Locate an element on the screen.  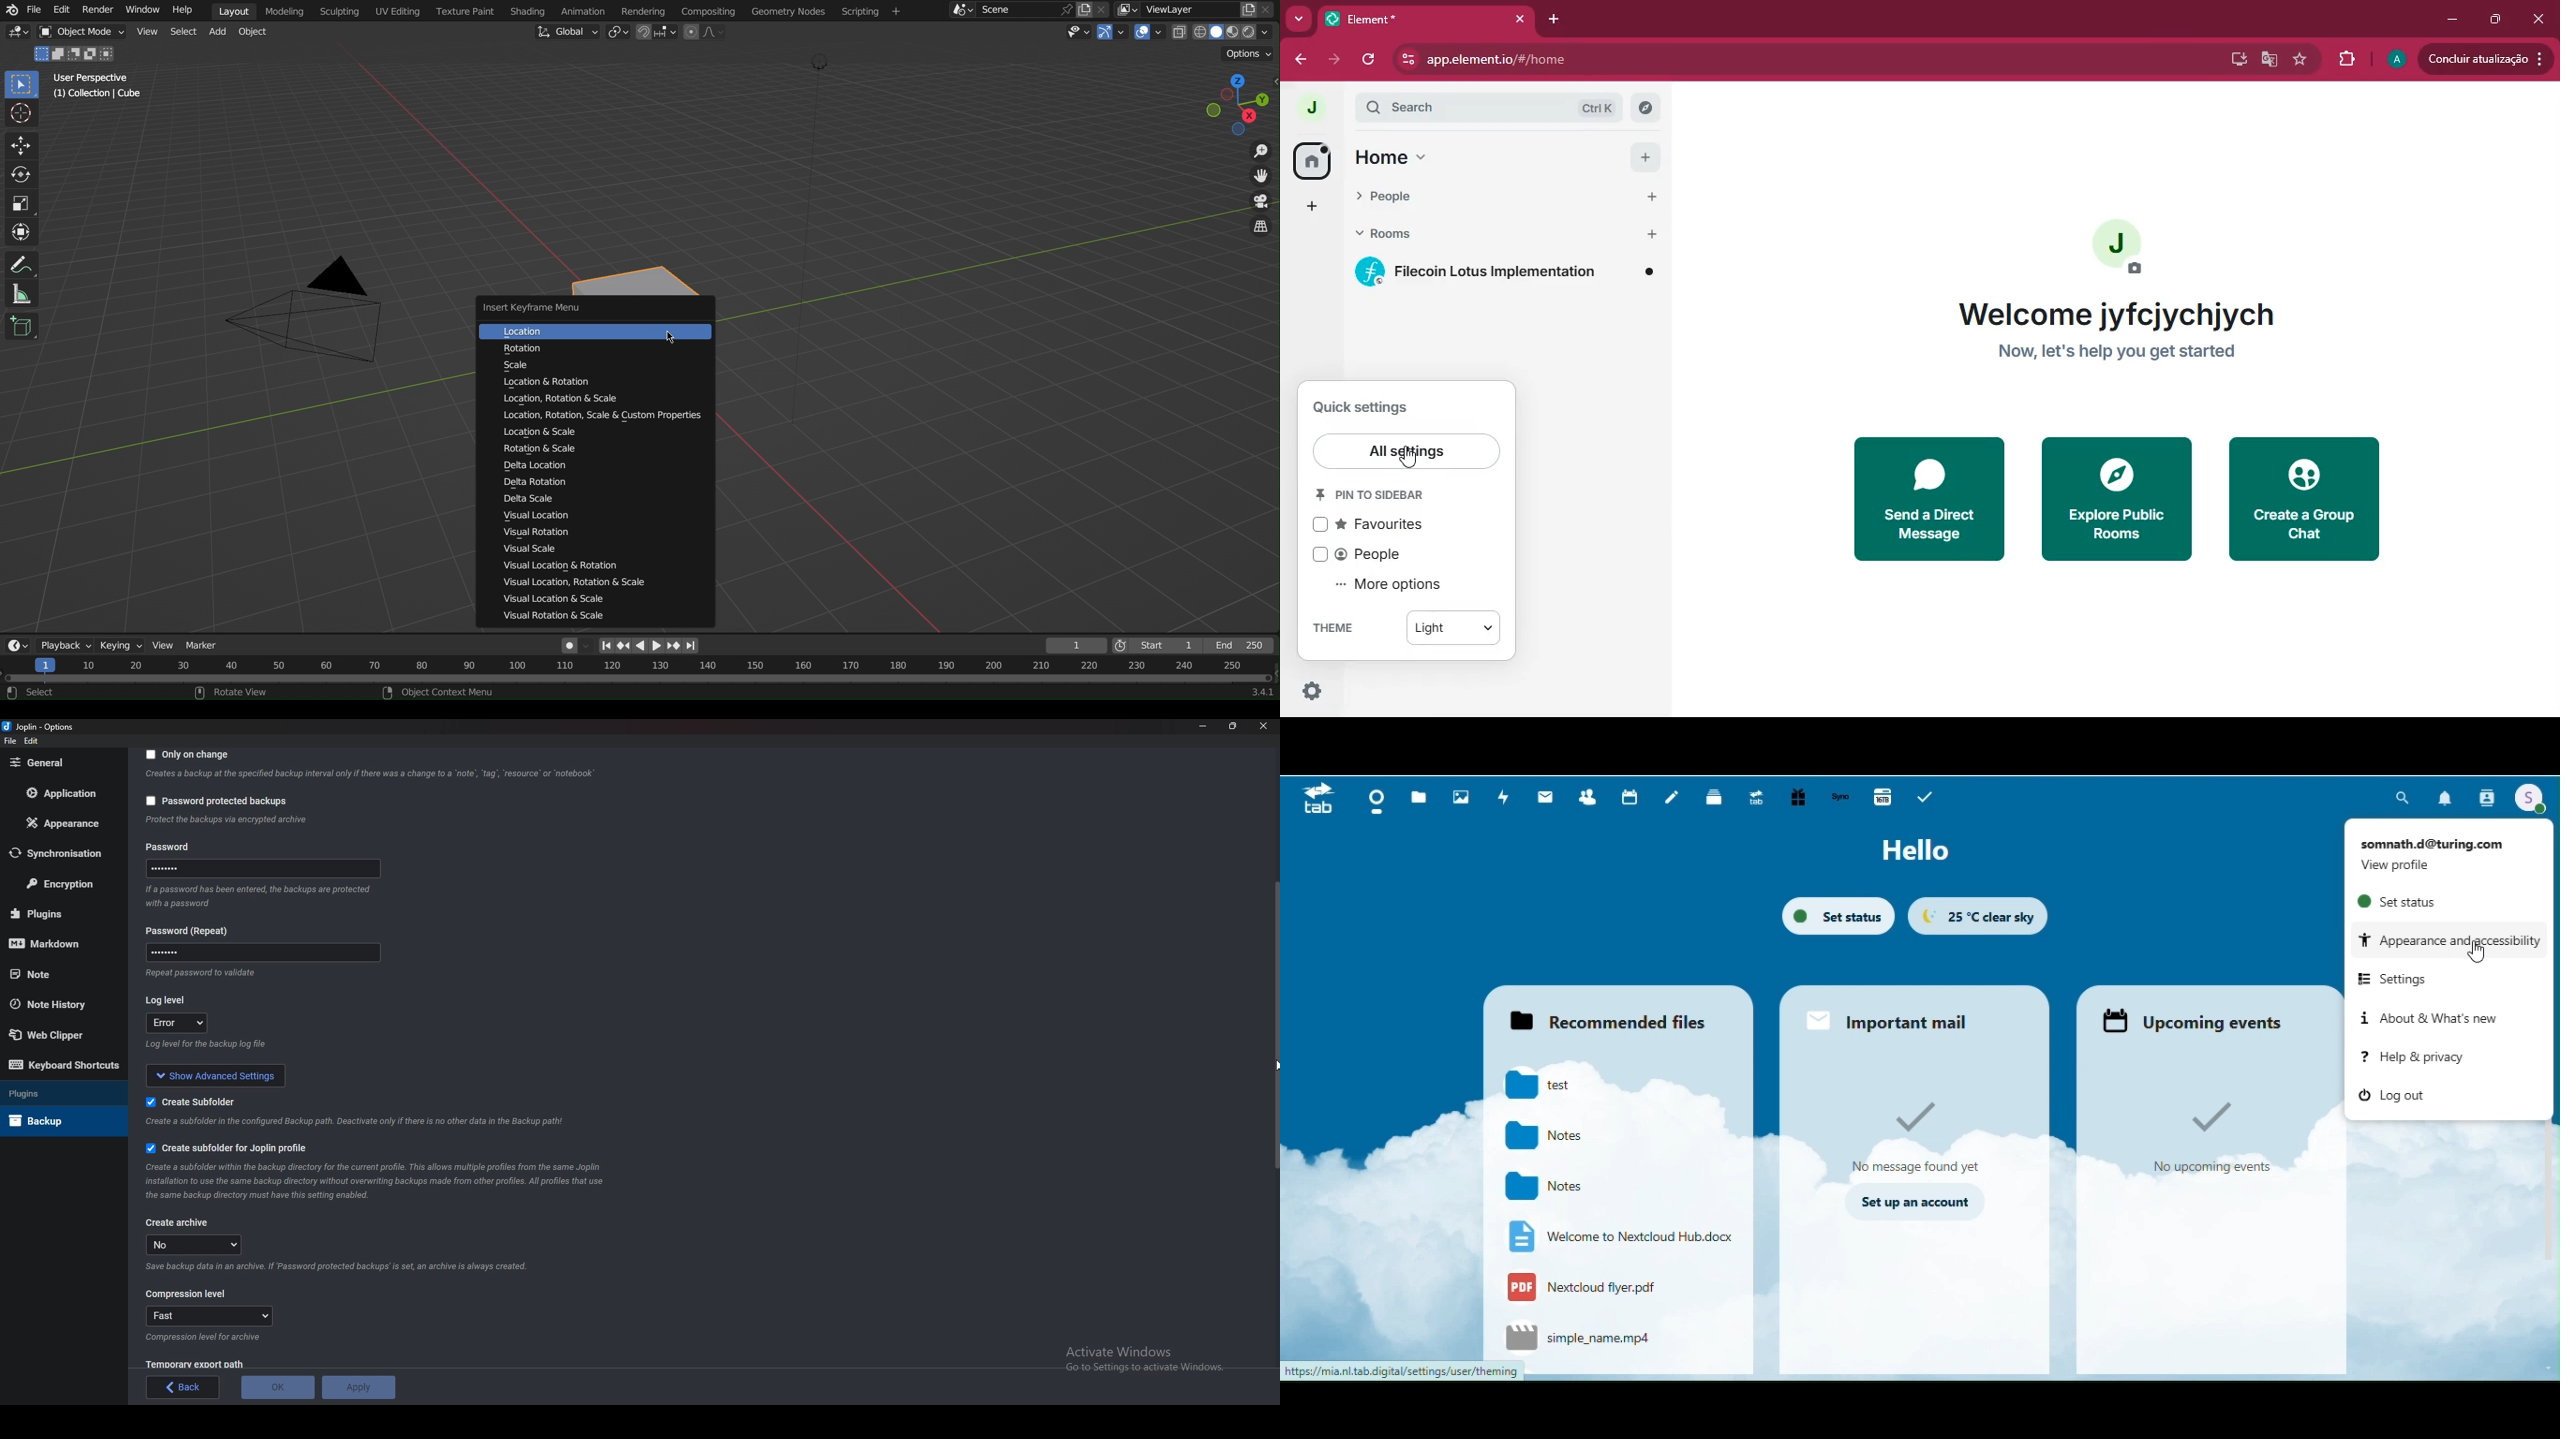
Location is located at coordinates (579, 331).